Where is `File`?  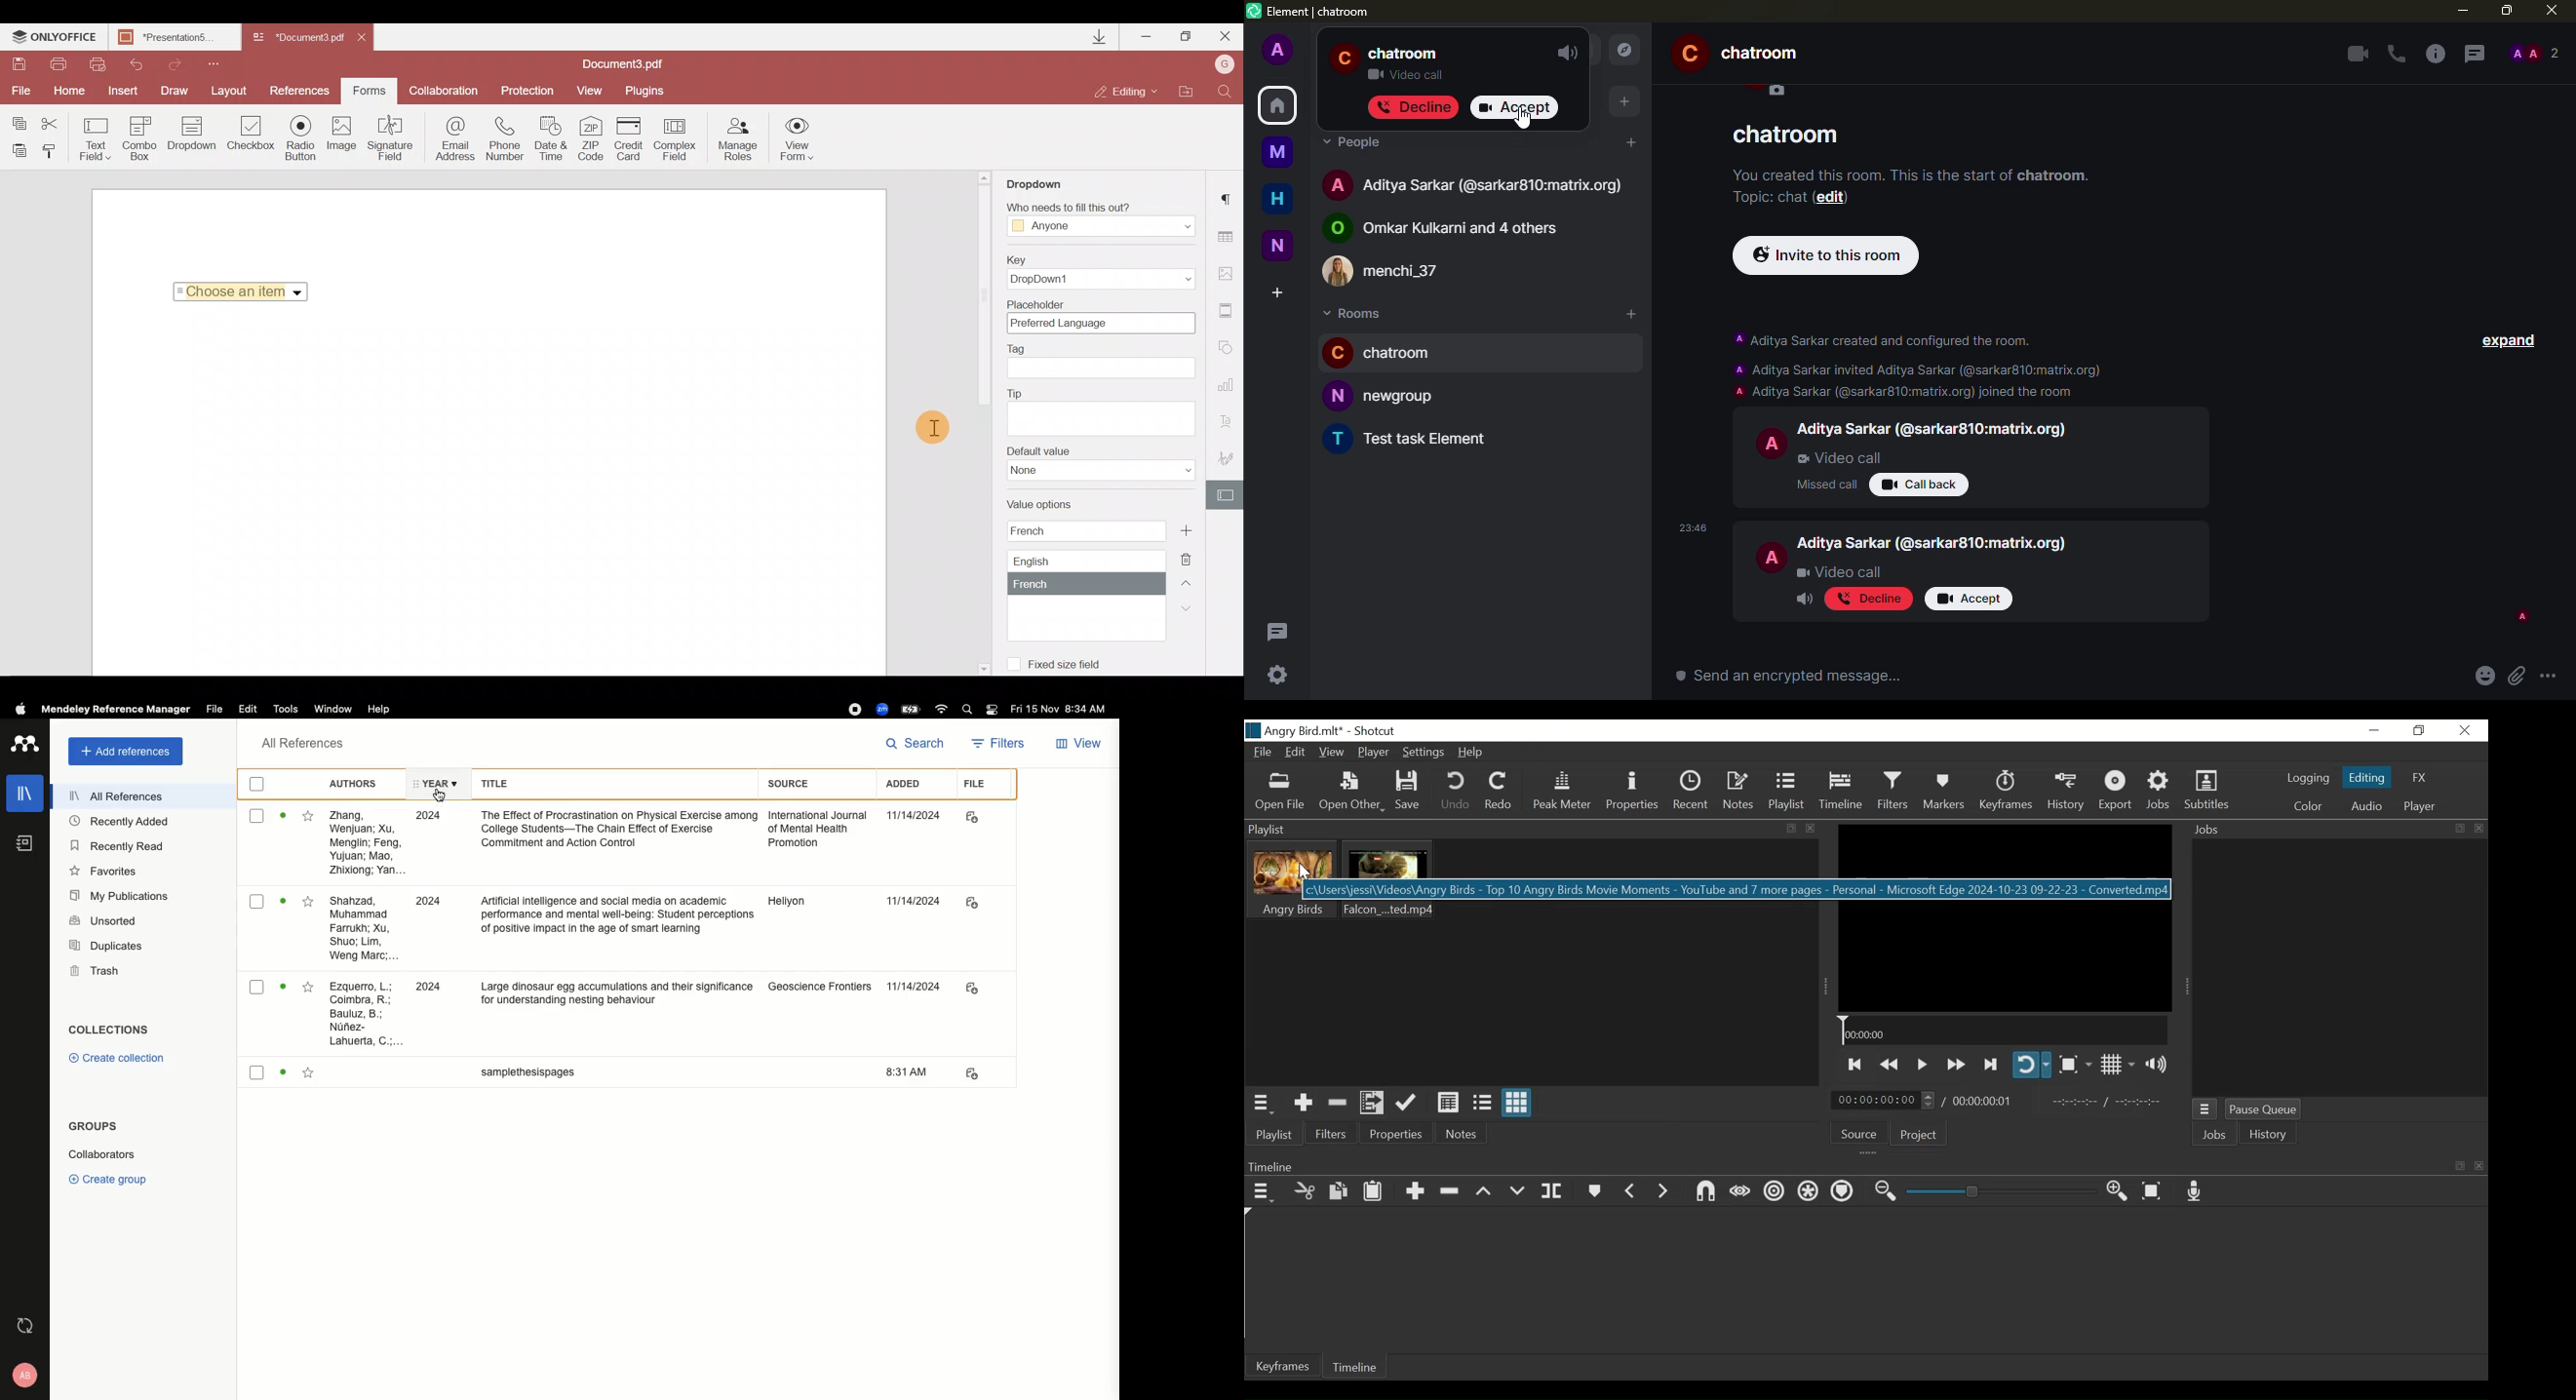 File is located at coordinates (19, 91).